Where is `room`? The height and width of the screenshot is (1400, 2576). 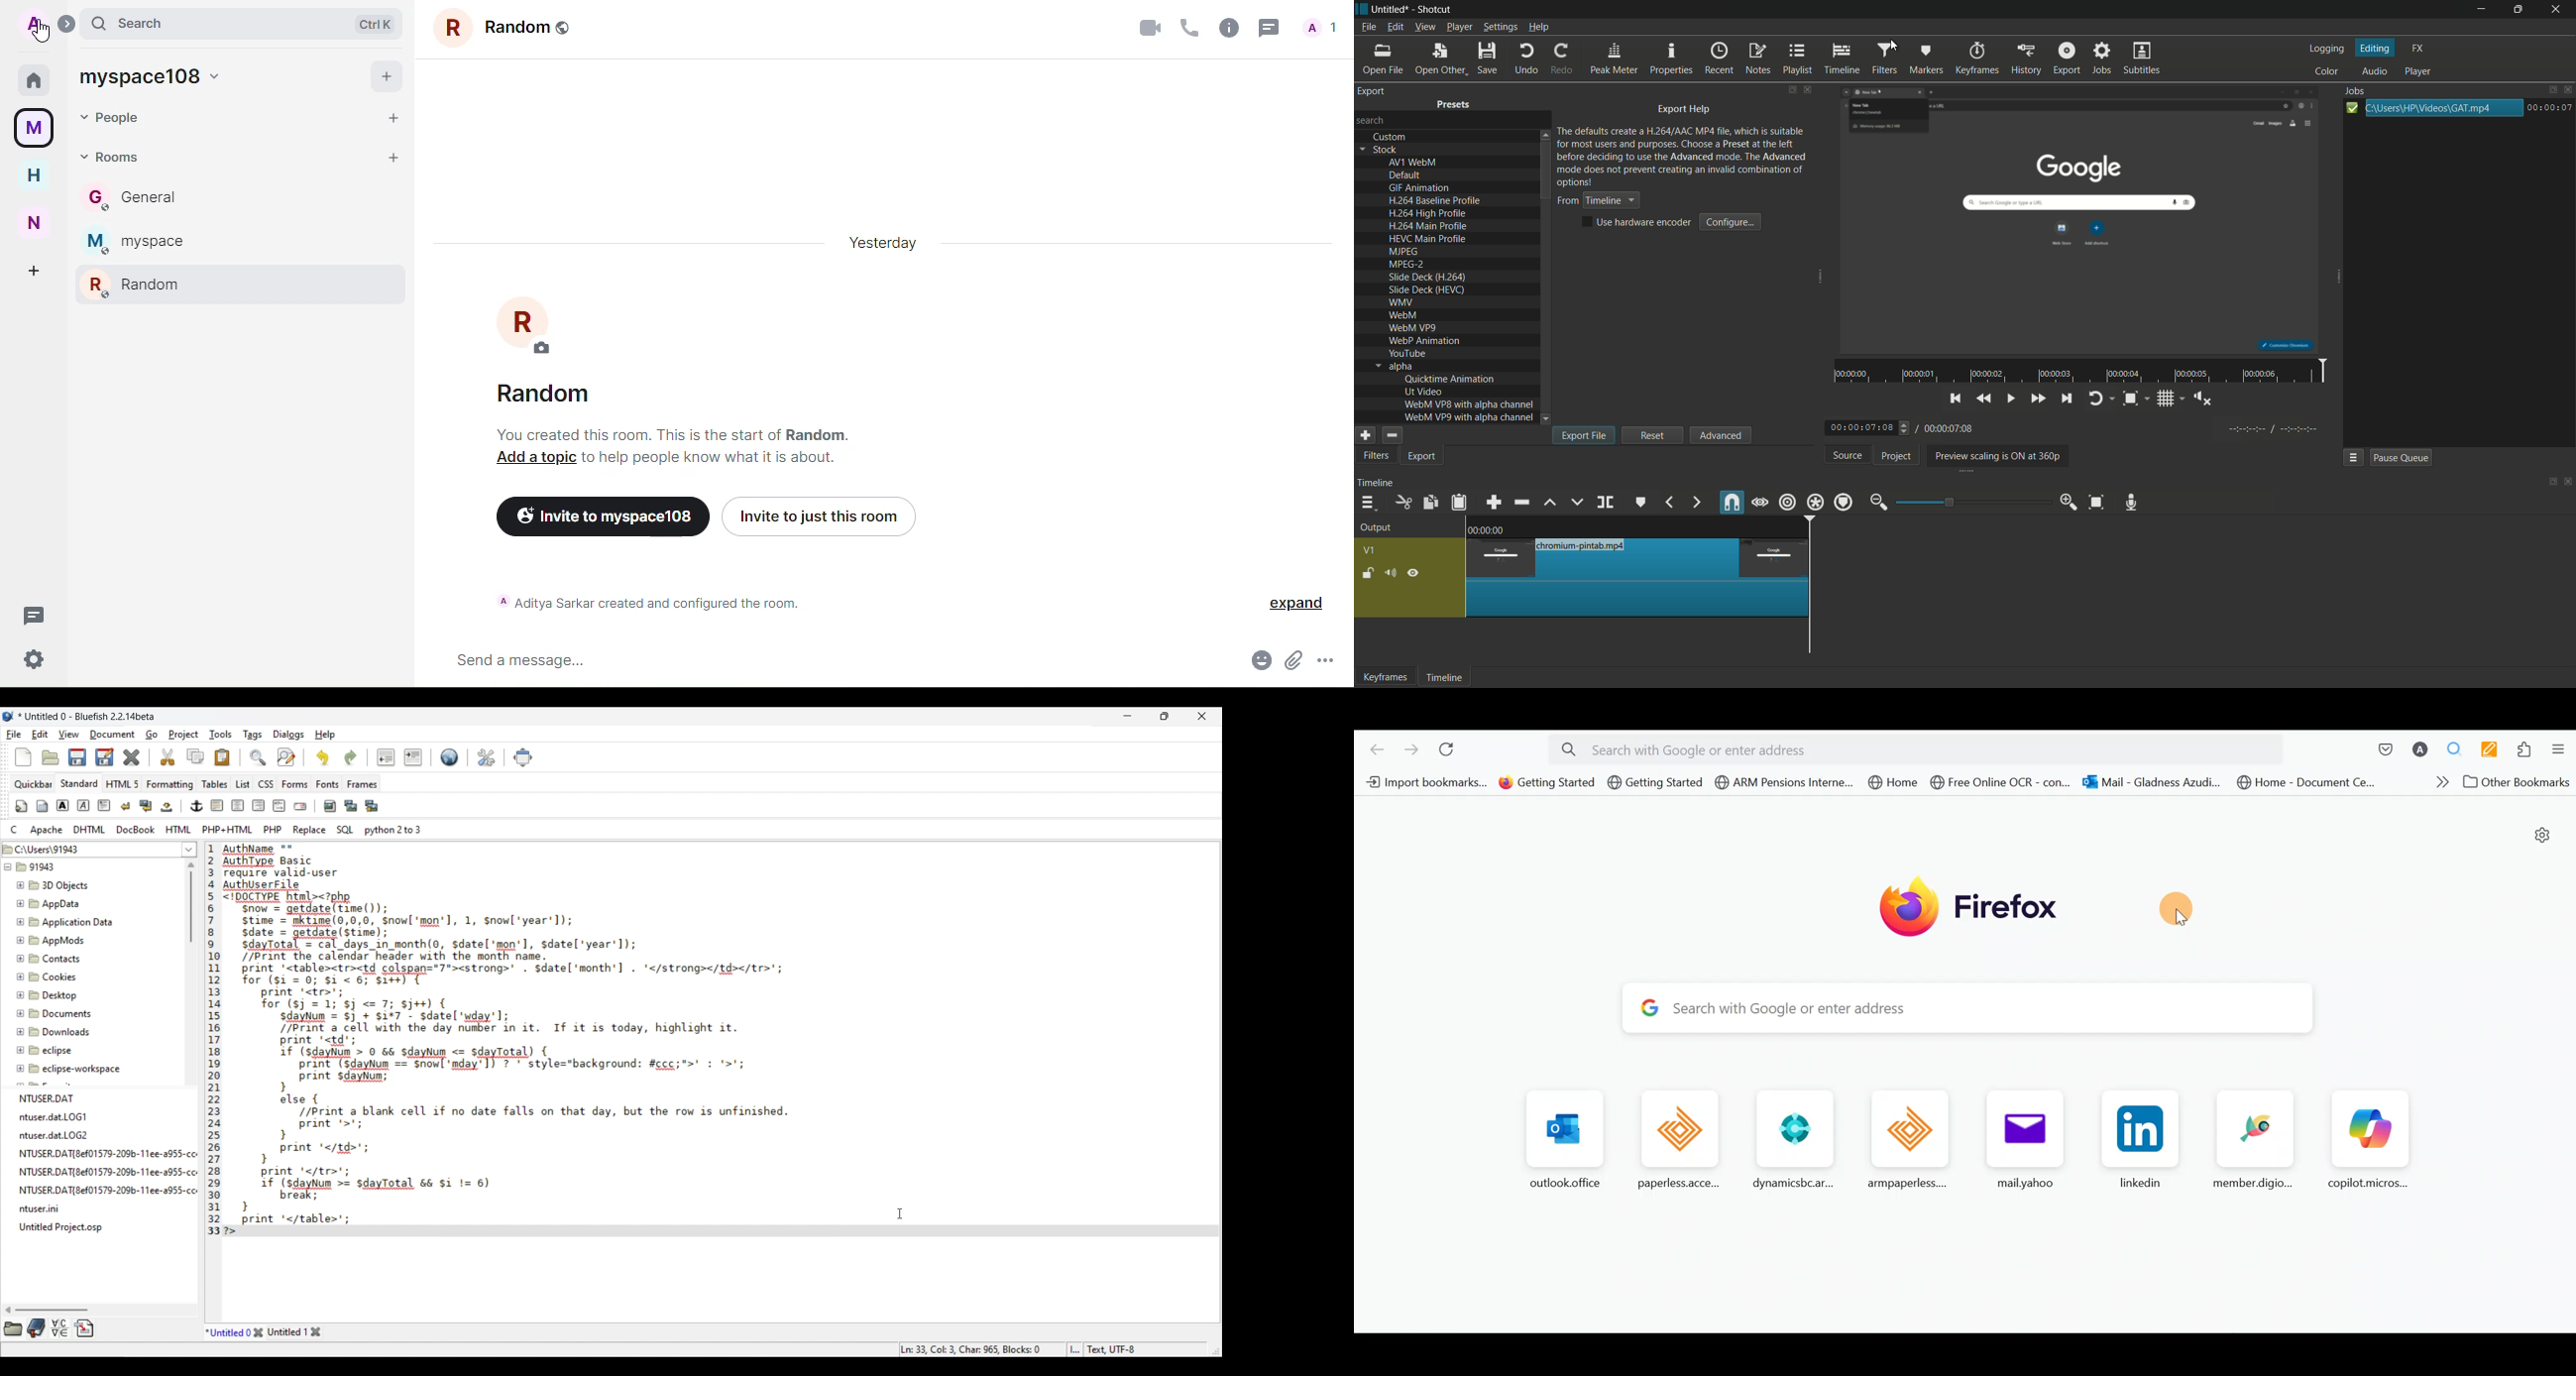 room is located at coordinates (545, 395).